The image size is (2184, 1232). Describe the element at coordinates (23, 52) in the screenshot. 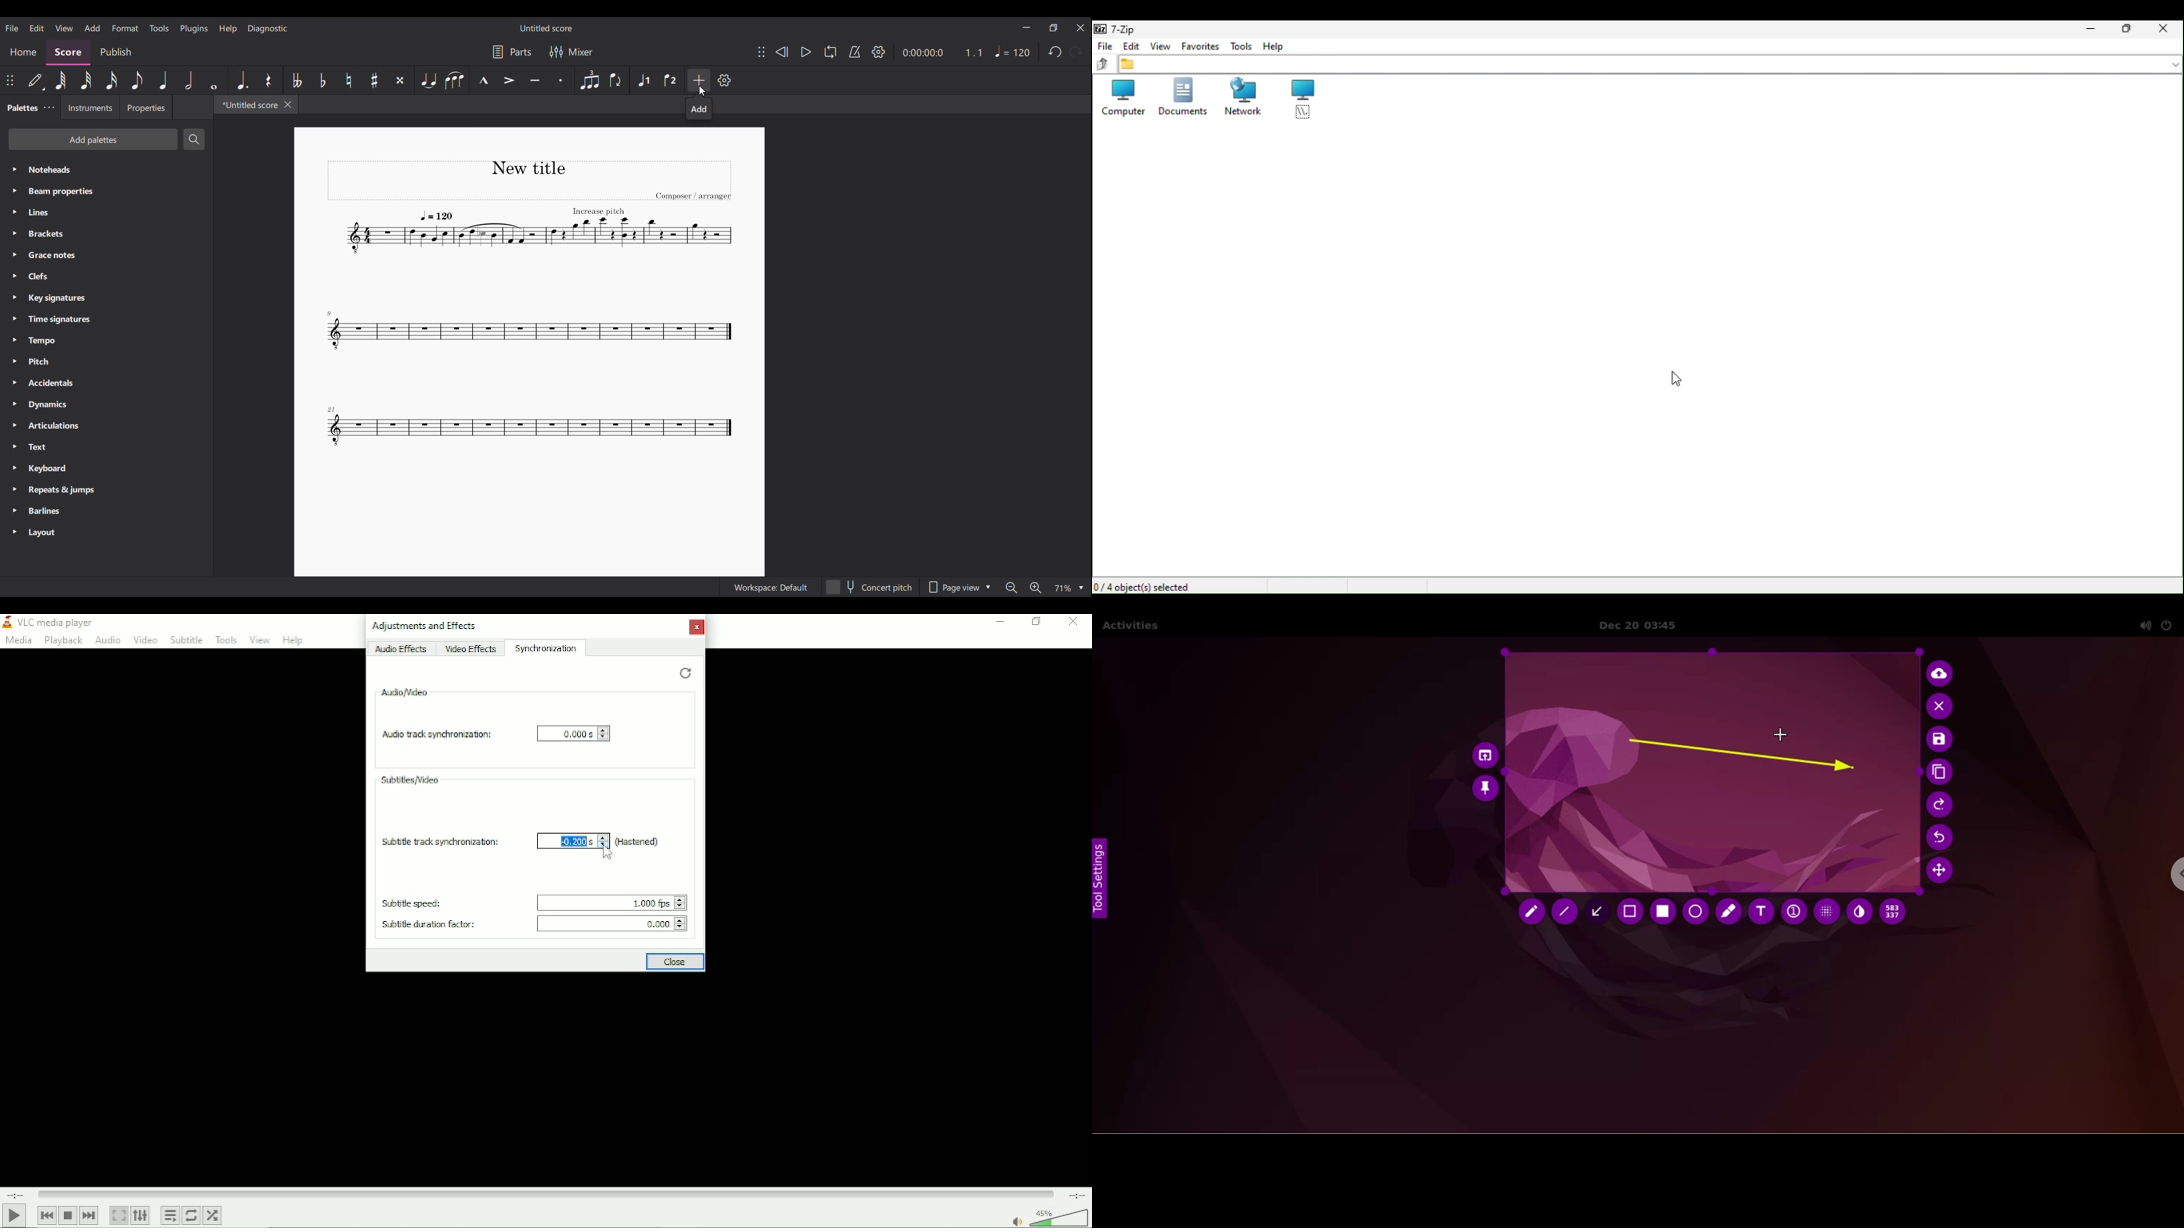

I see `Home section` at that location.